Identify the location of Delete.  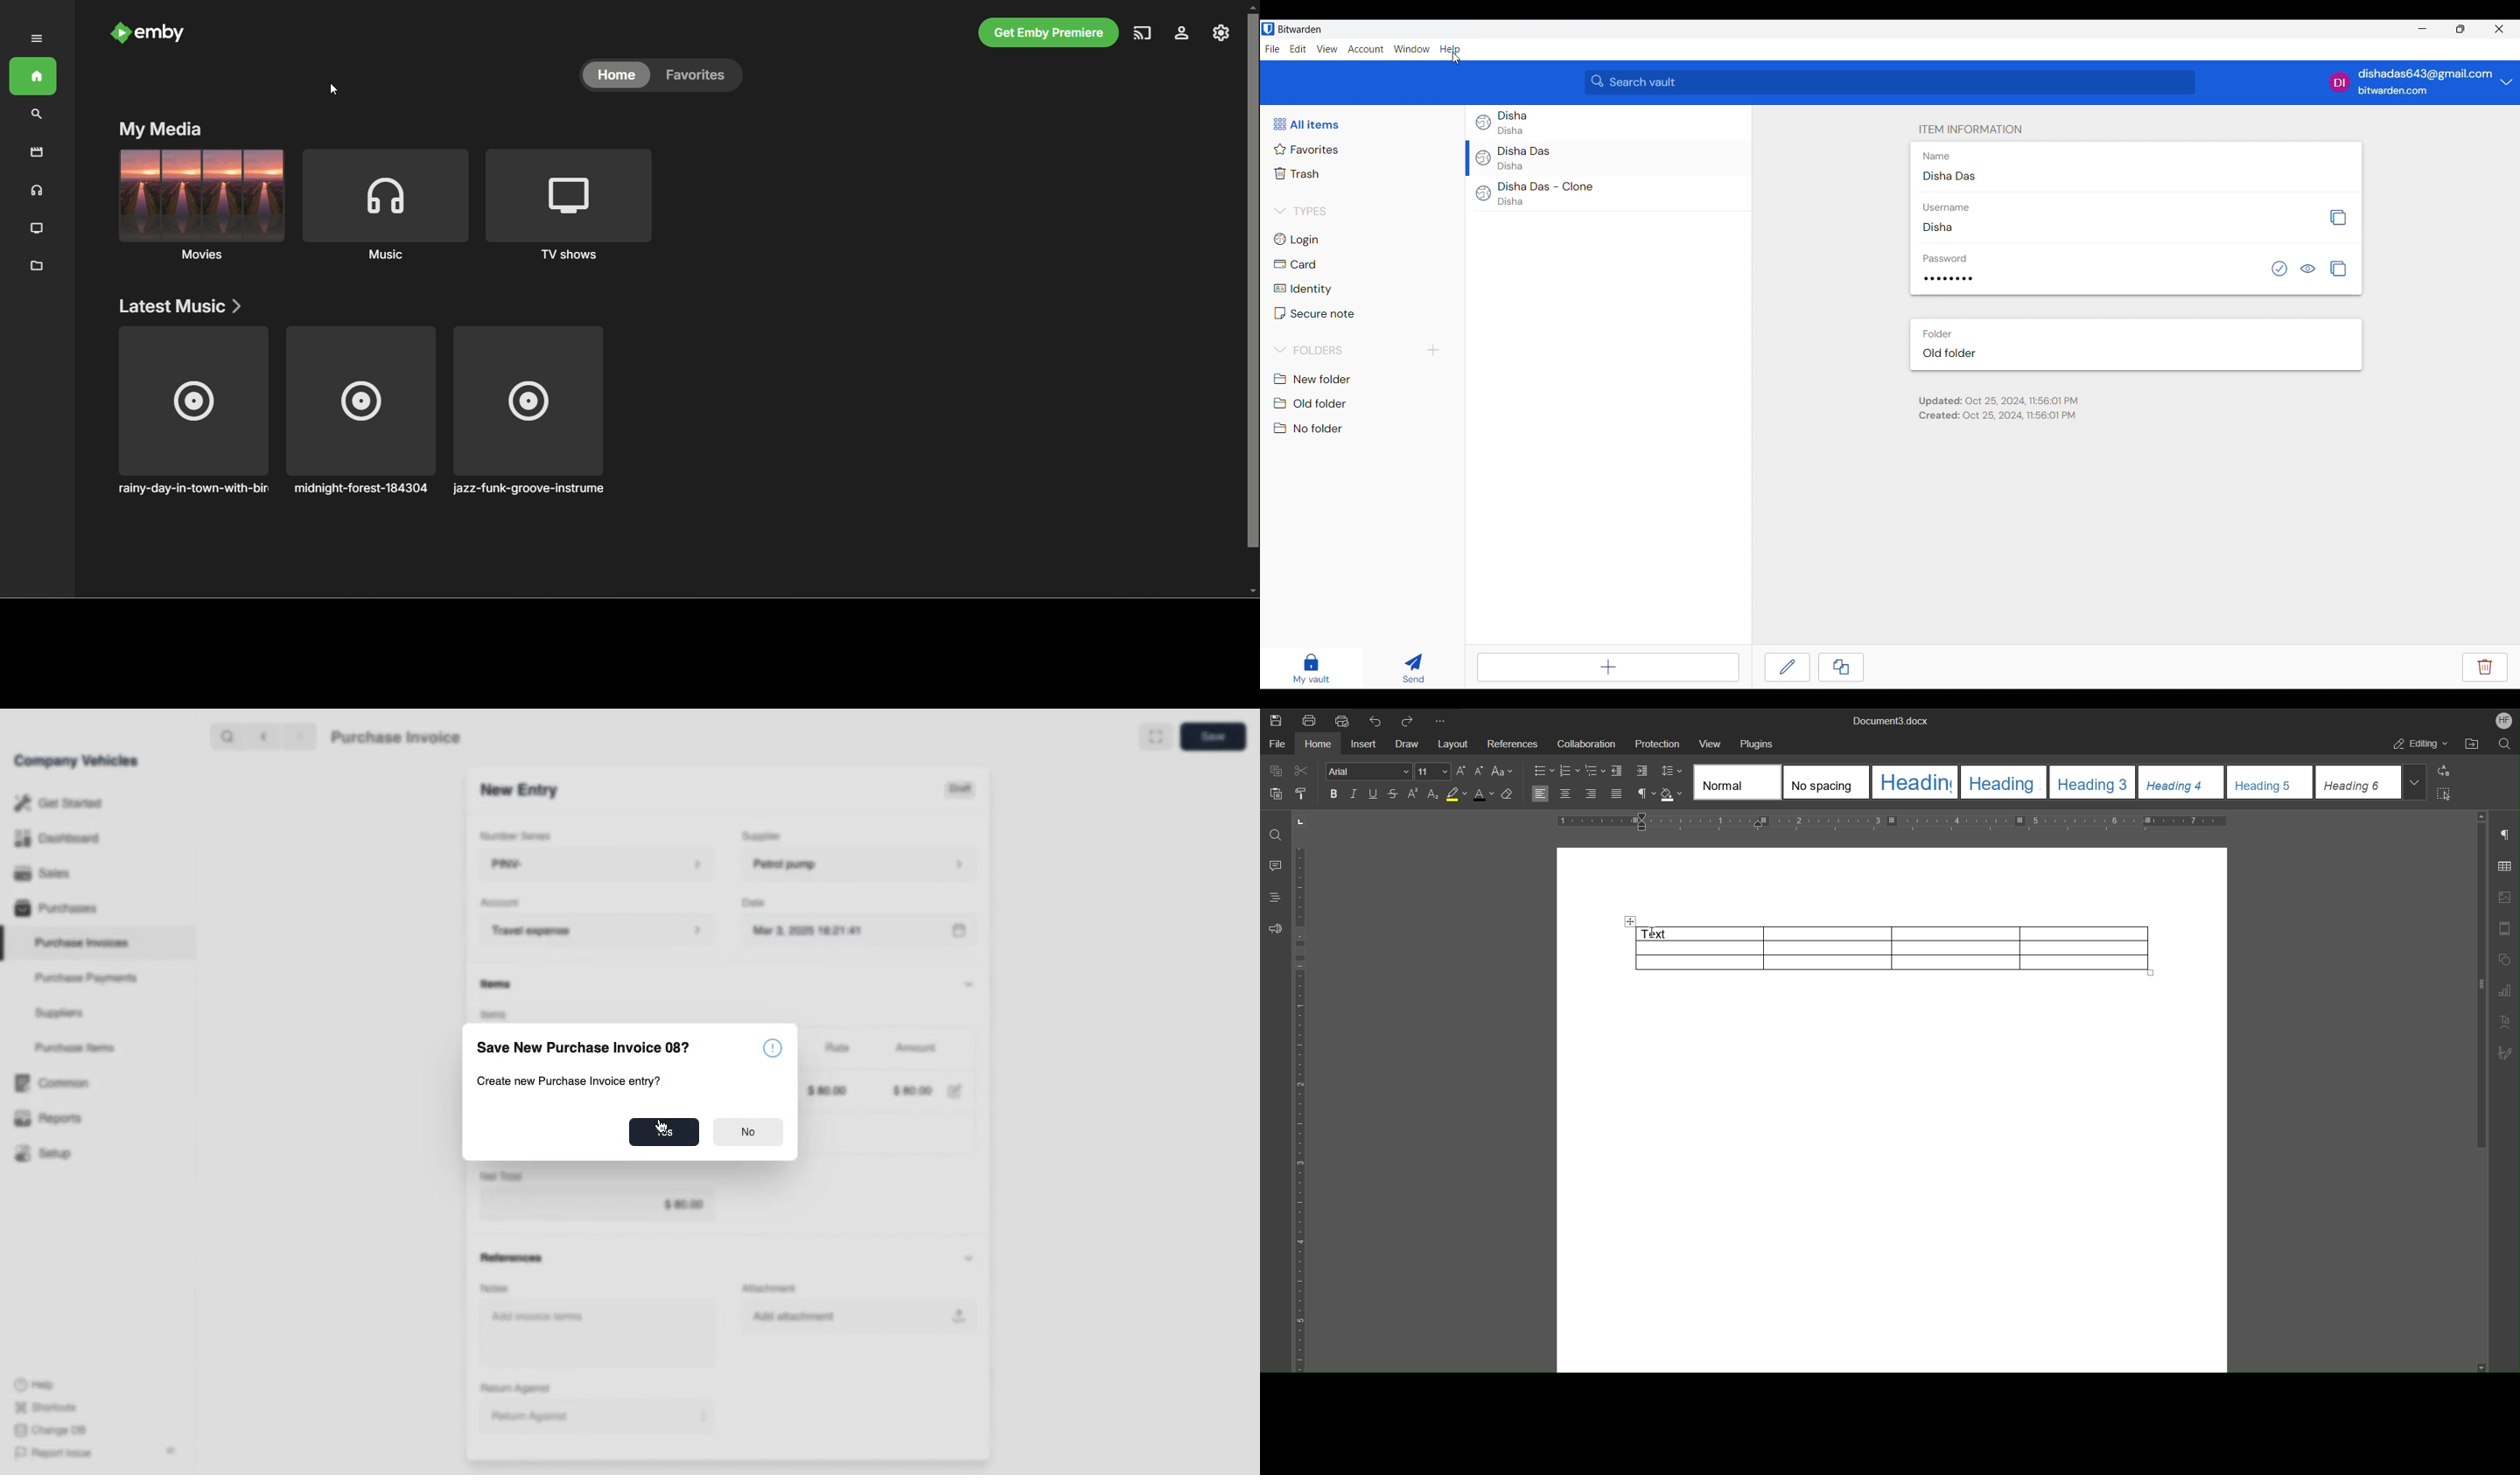
(2485, 667).